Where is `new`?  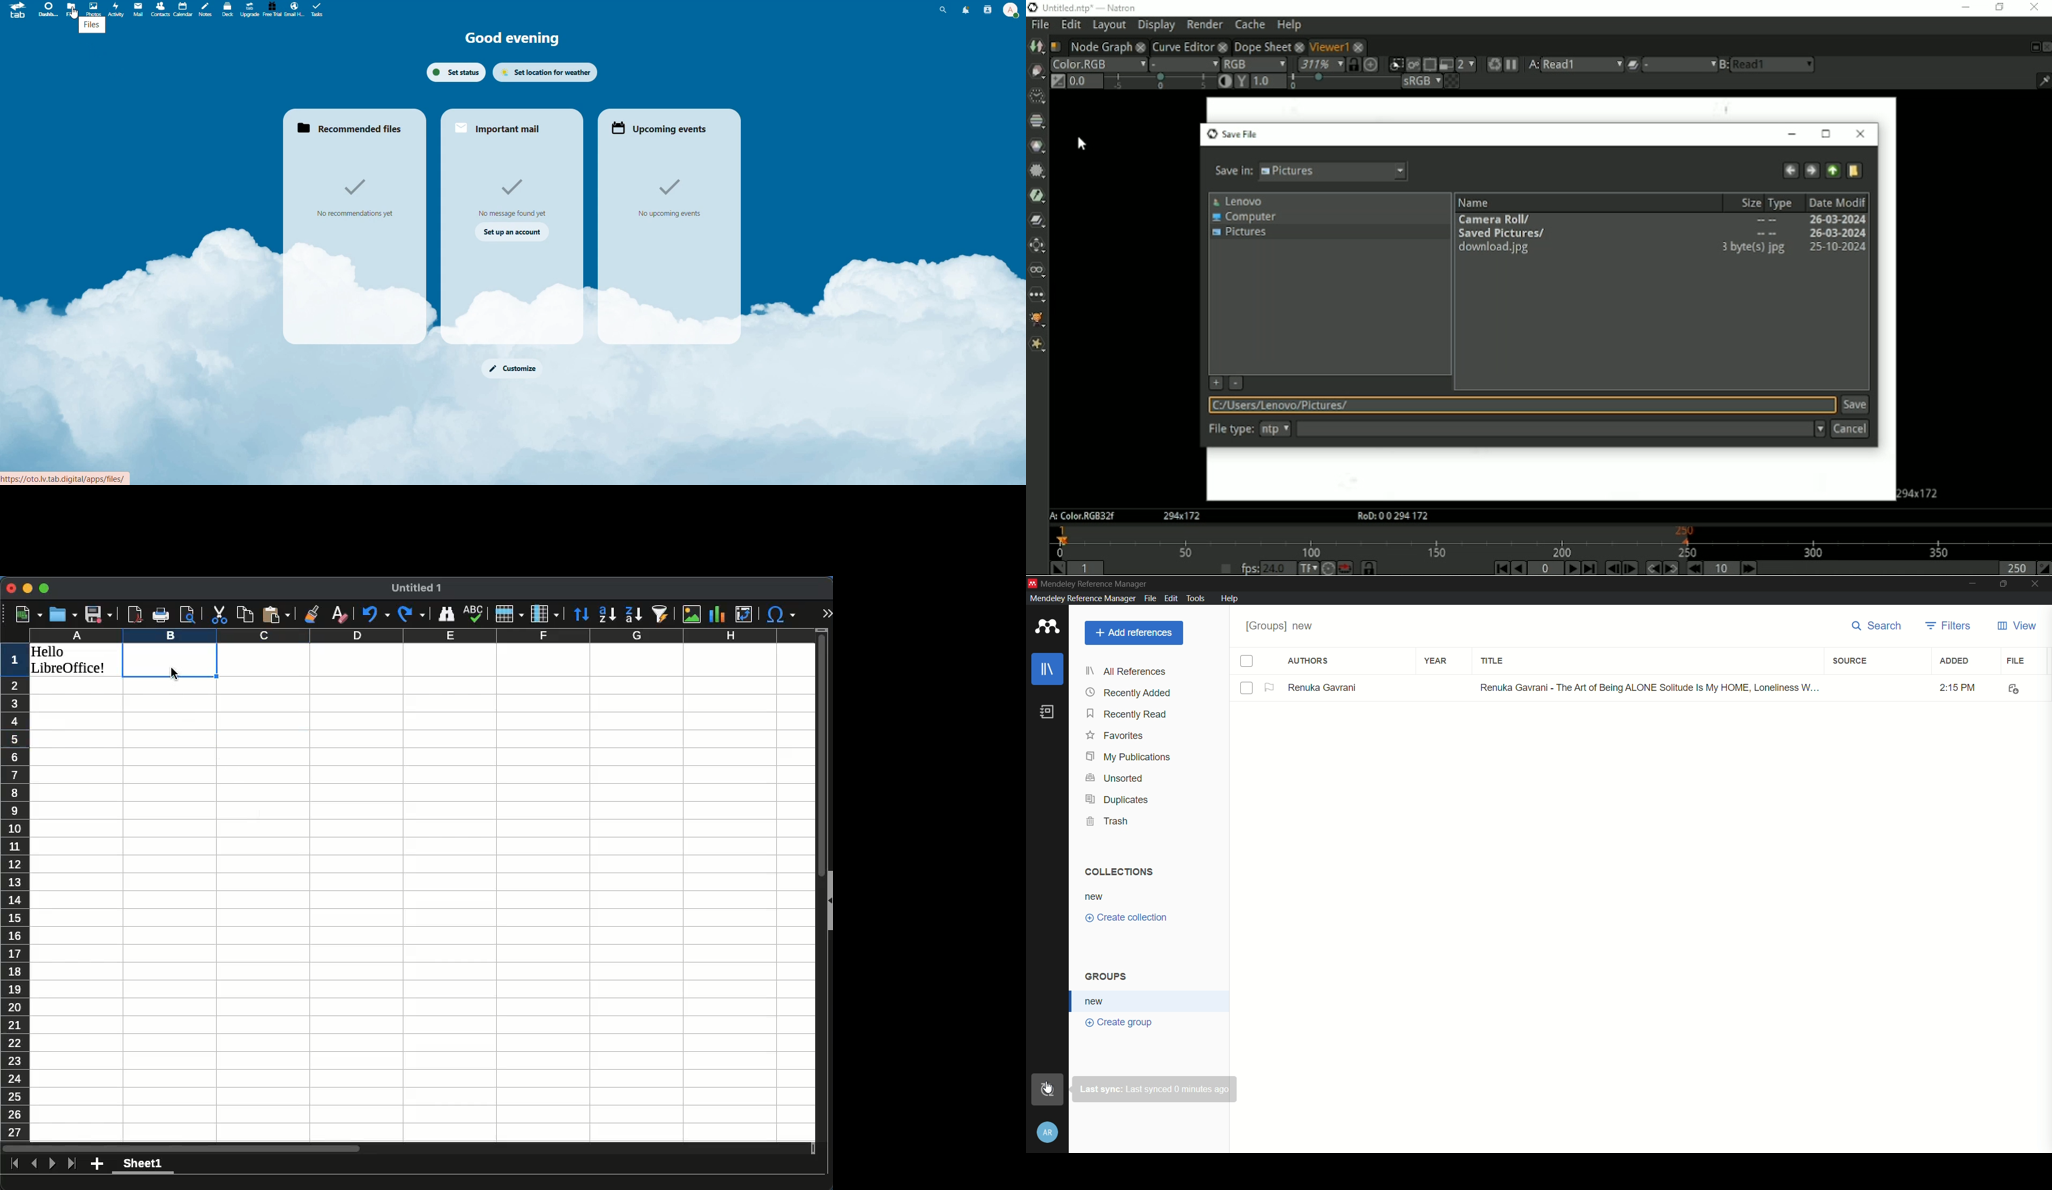 new is located at coordinates (1100, 898).